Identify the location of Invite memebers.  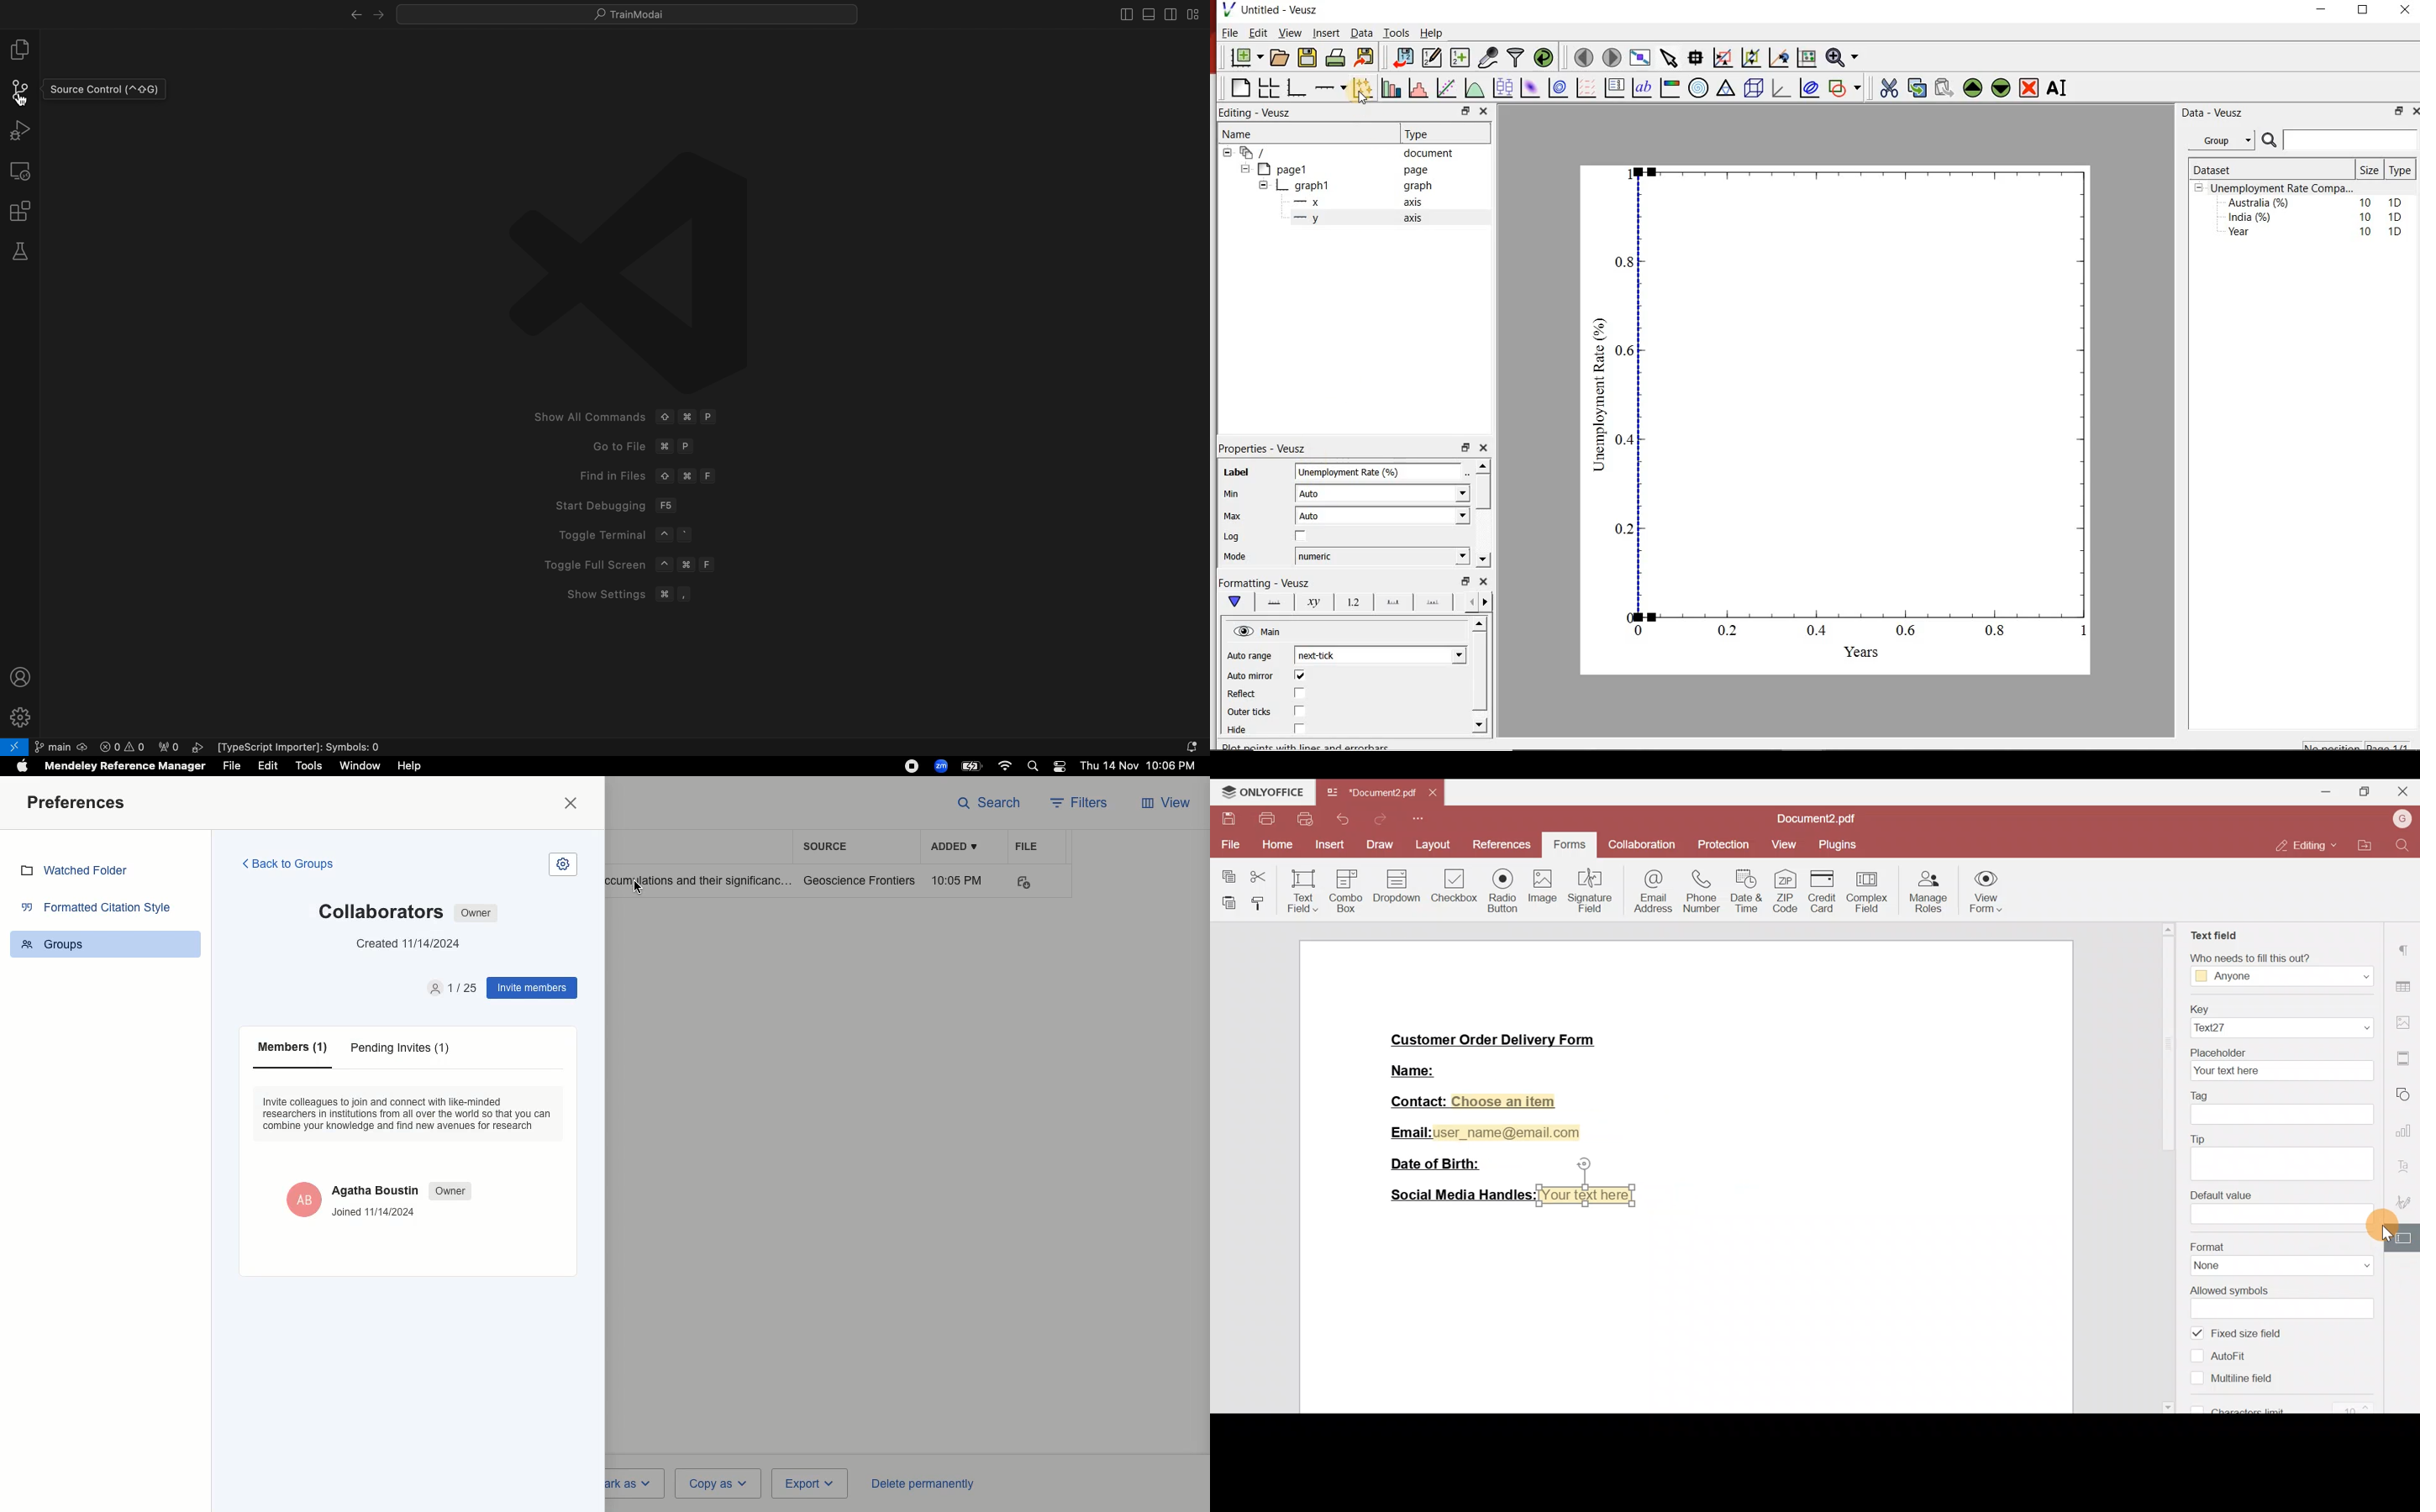
(530, 988).